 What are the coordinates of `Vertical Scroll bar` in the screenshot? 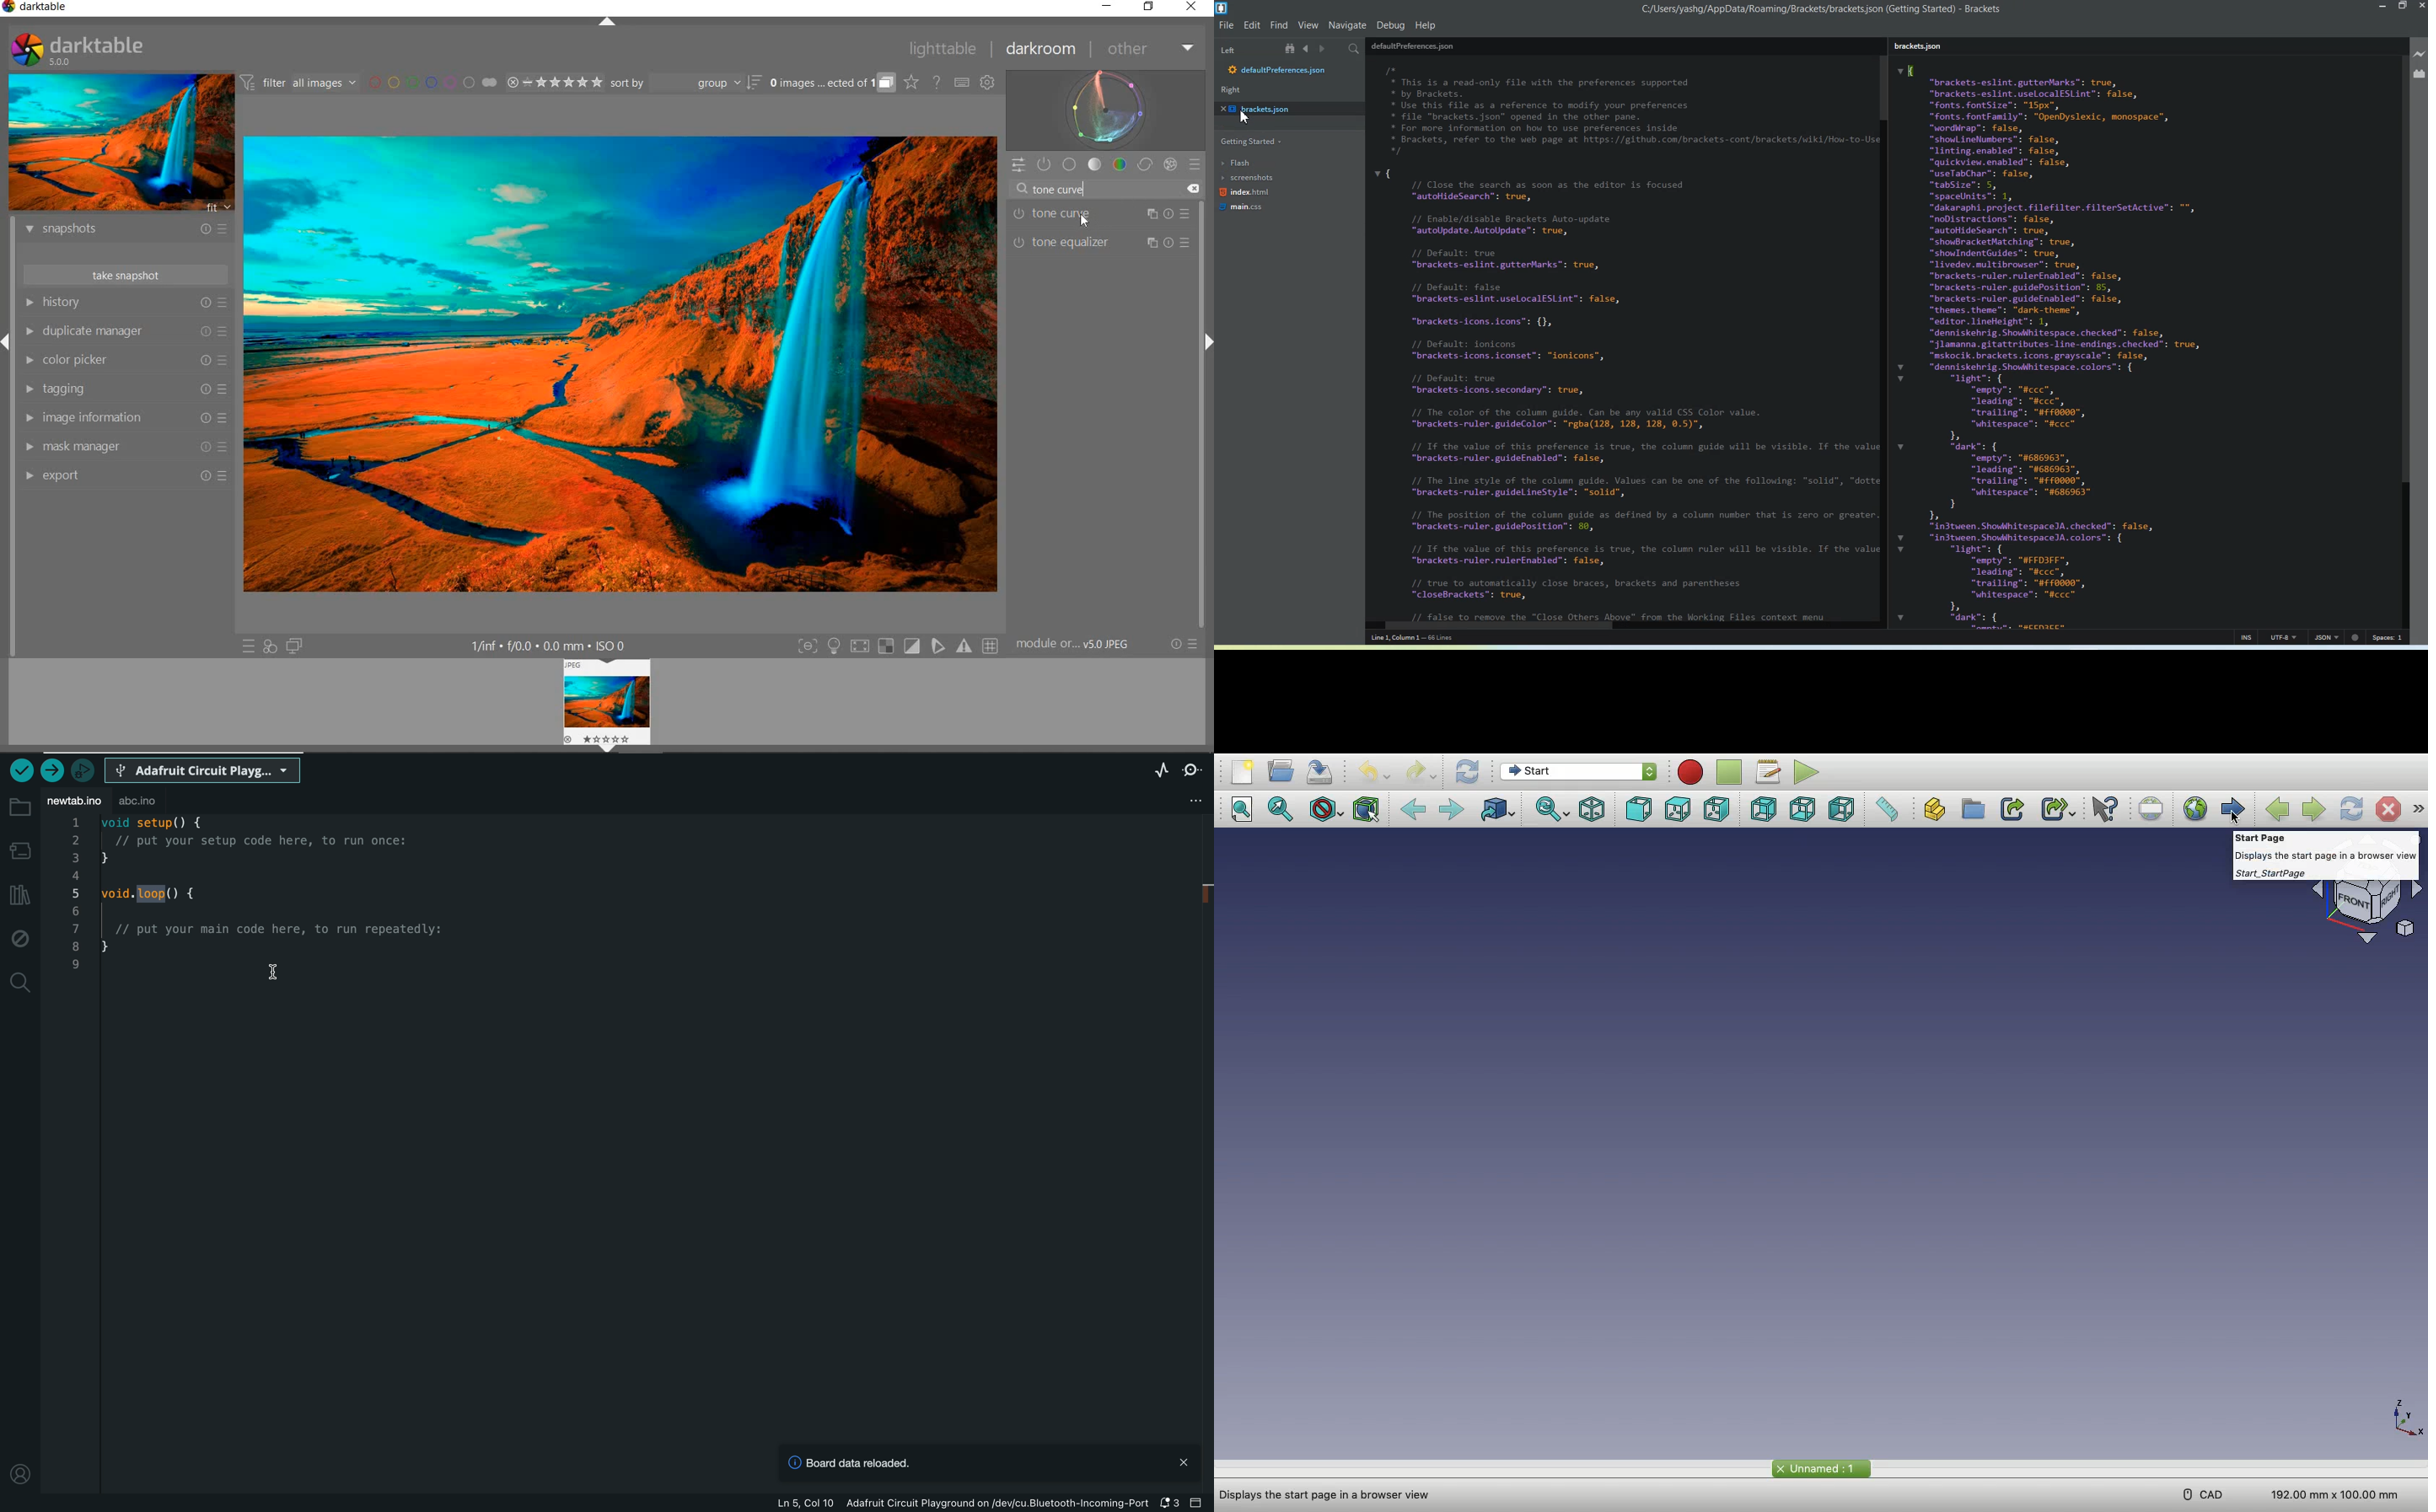 It's located at (1885, 333).